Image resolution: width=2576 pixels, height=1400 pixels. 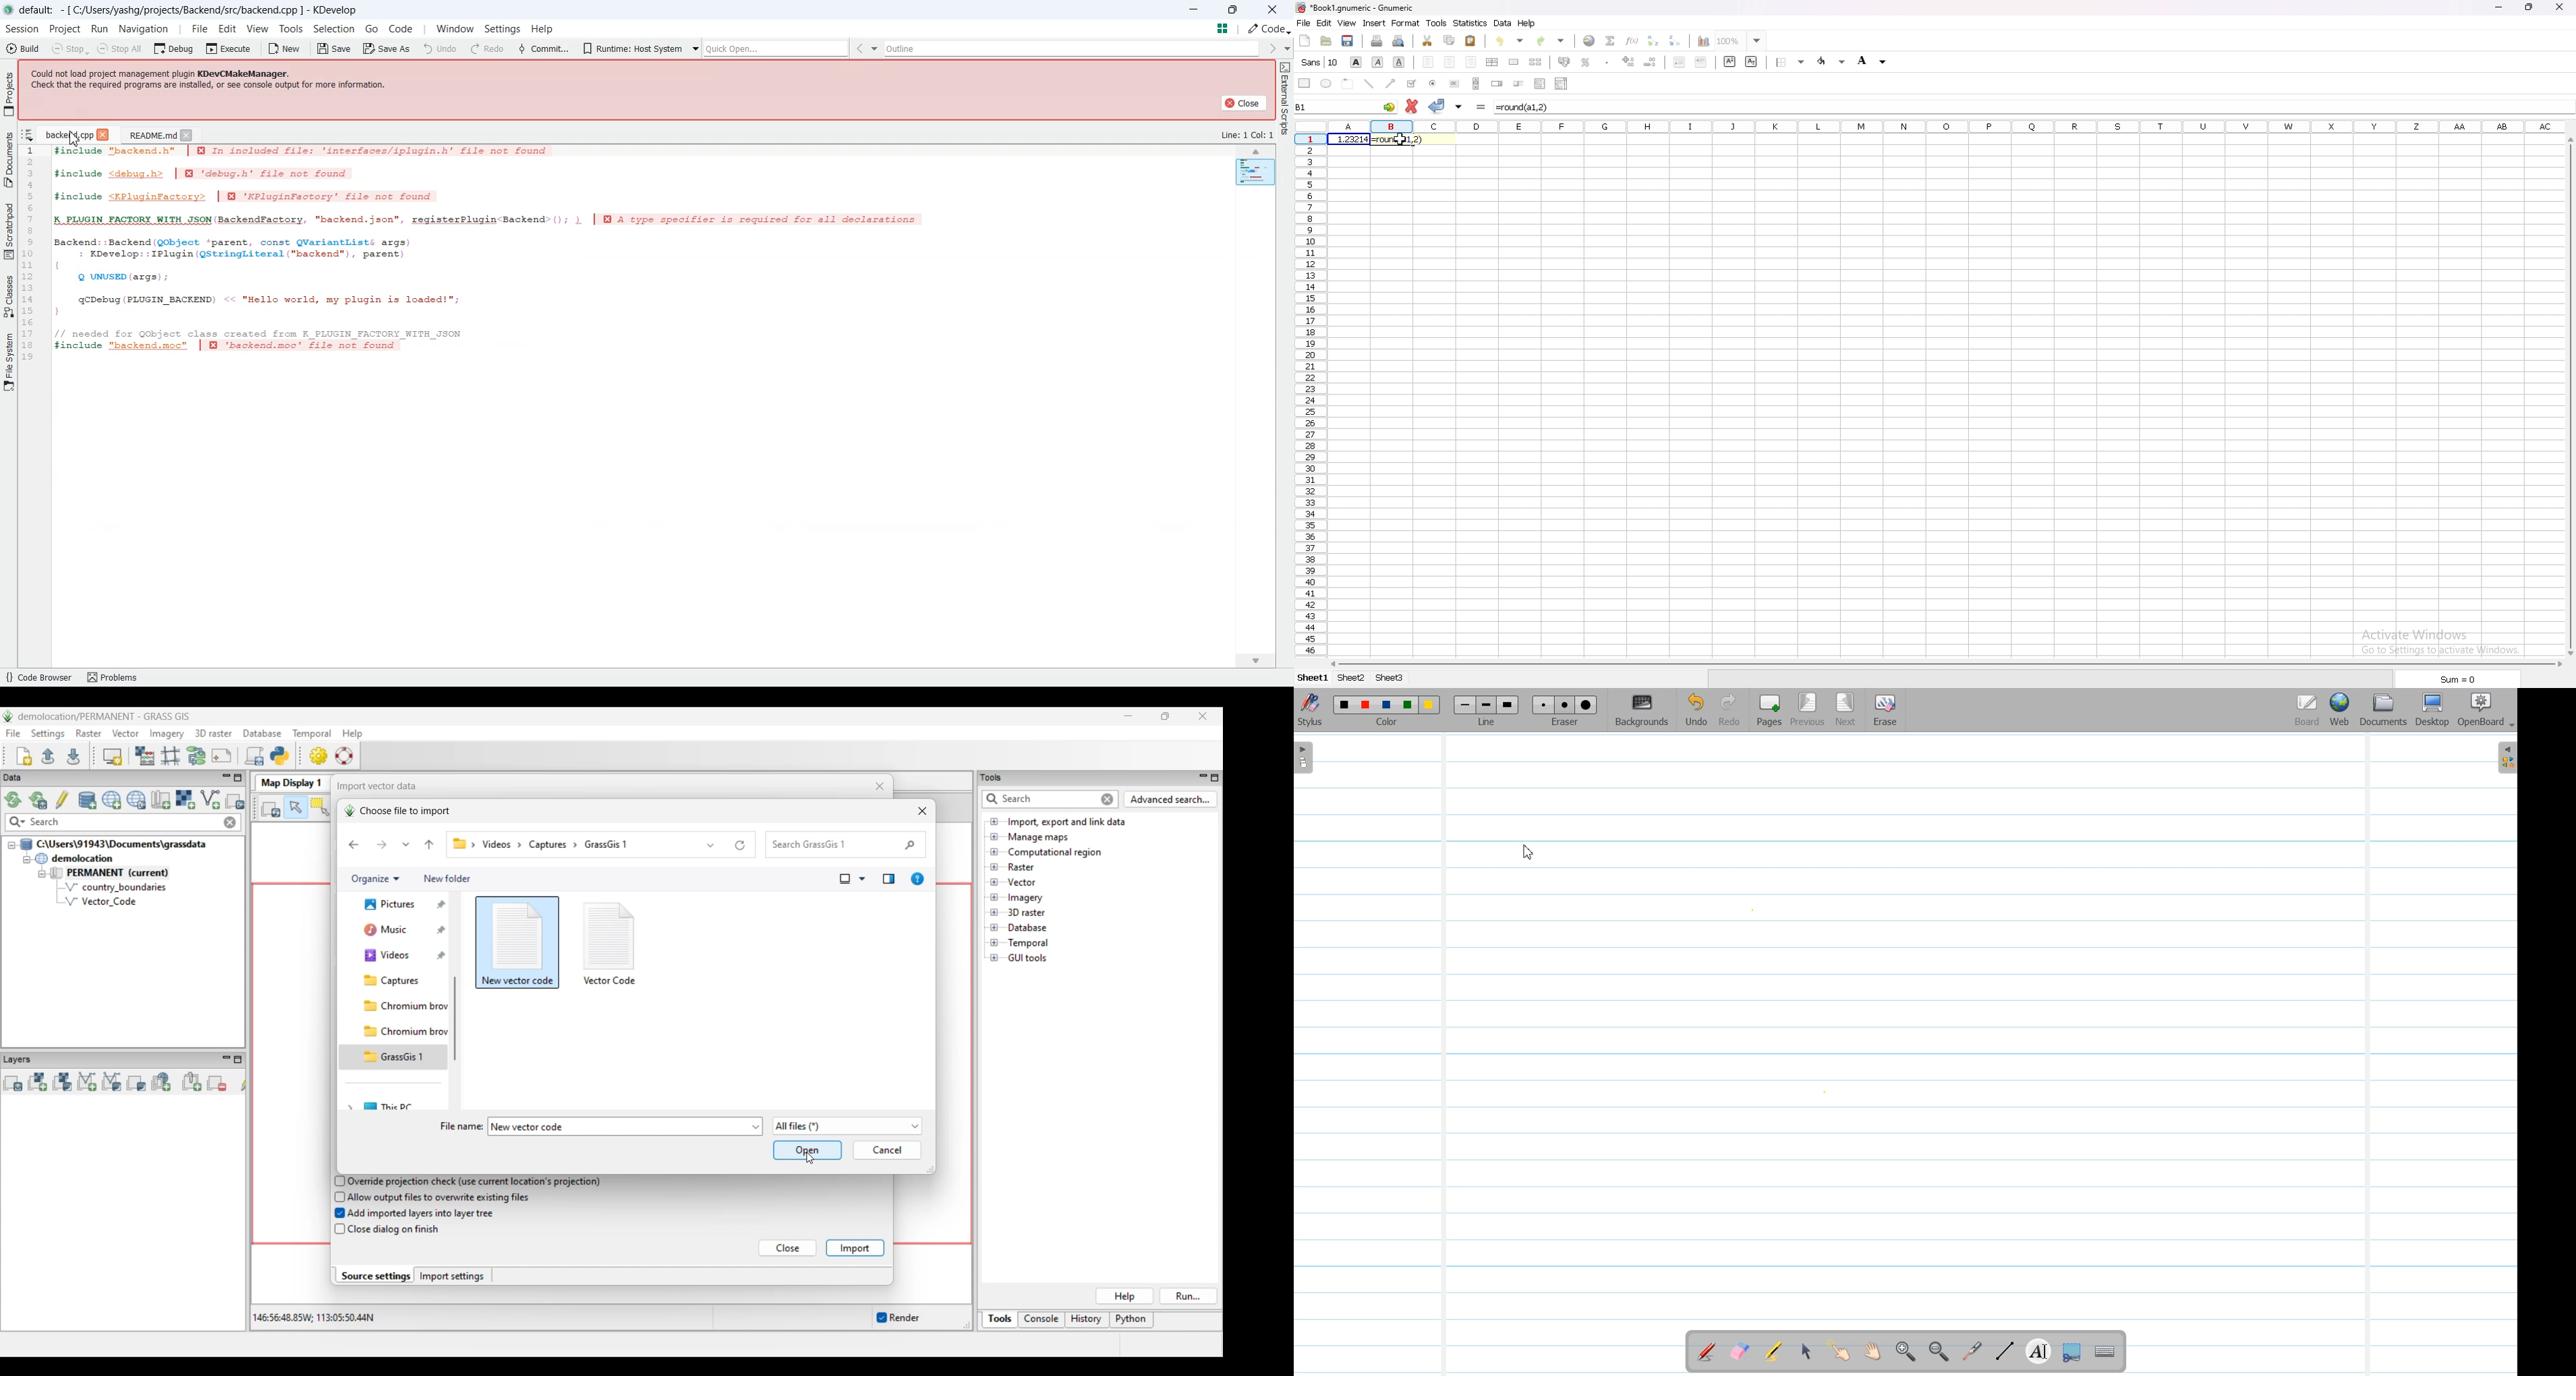 I want to click on line, so click(x=1369, y=83).